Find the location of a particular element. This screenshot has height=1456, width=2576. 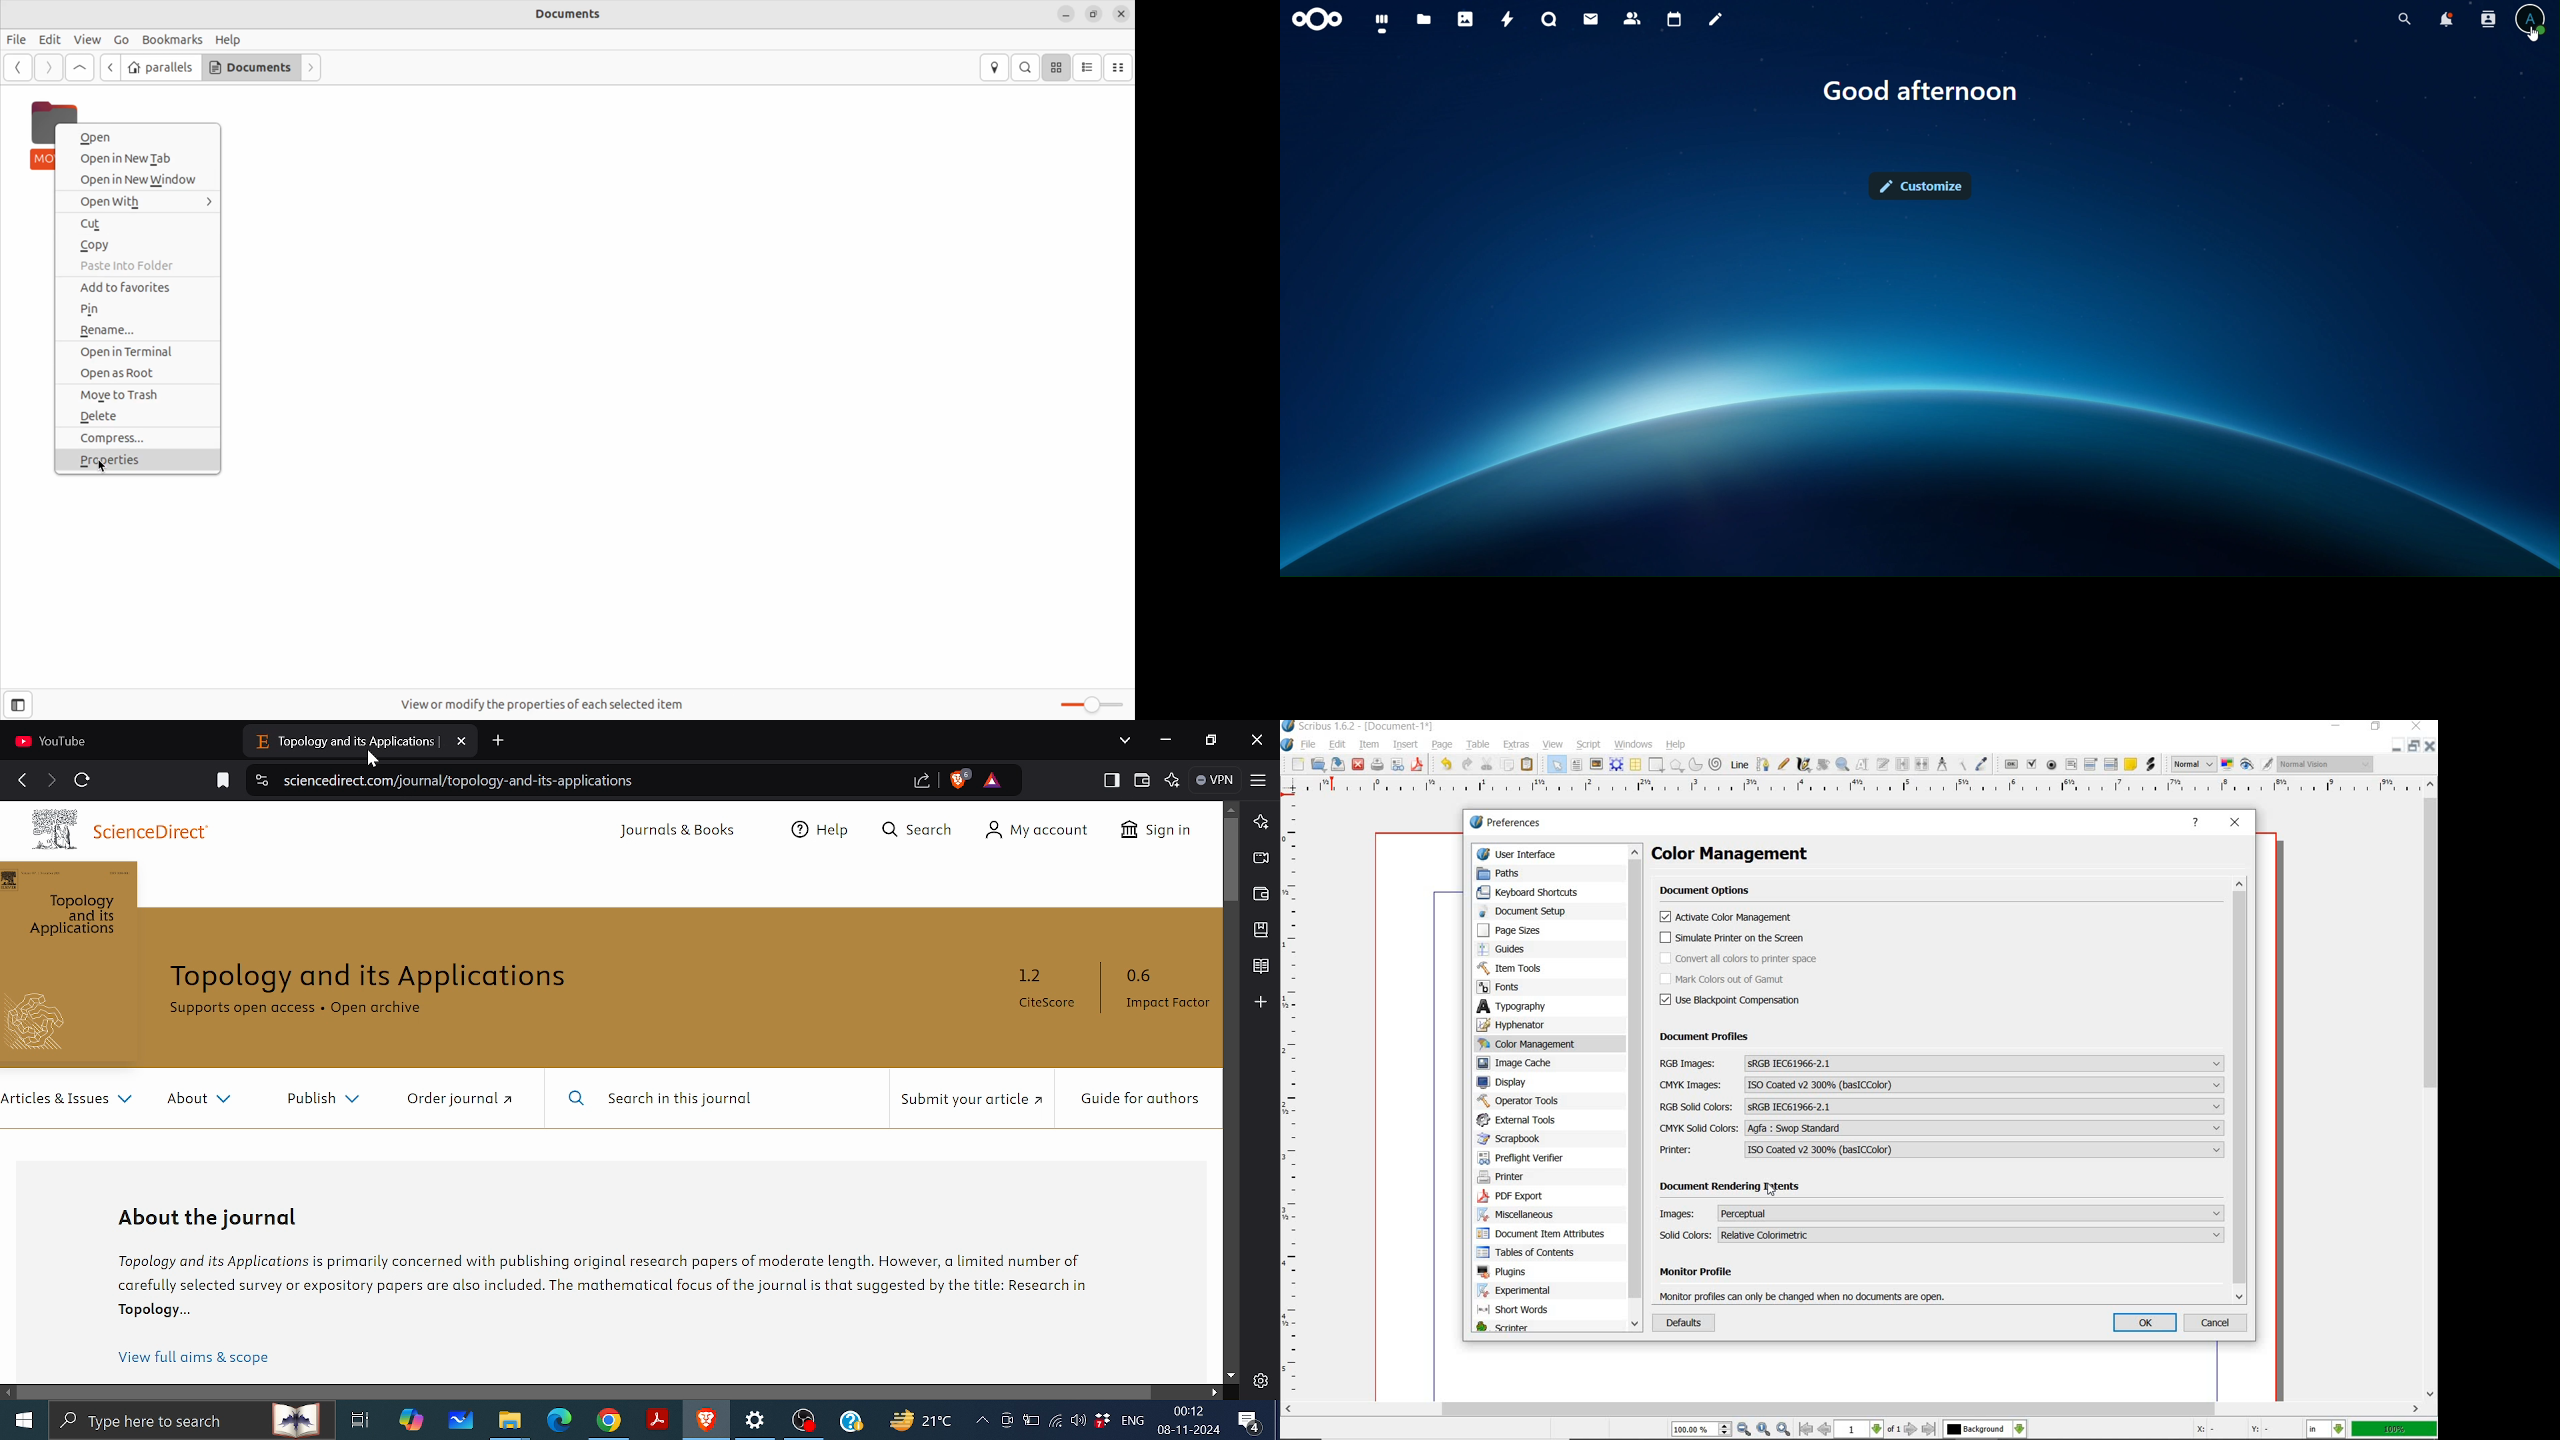

print is located at coordinates (1377, 764).